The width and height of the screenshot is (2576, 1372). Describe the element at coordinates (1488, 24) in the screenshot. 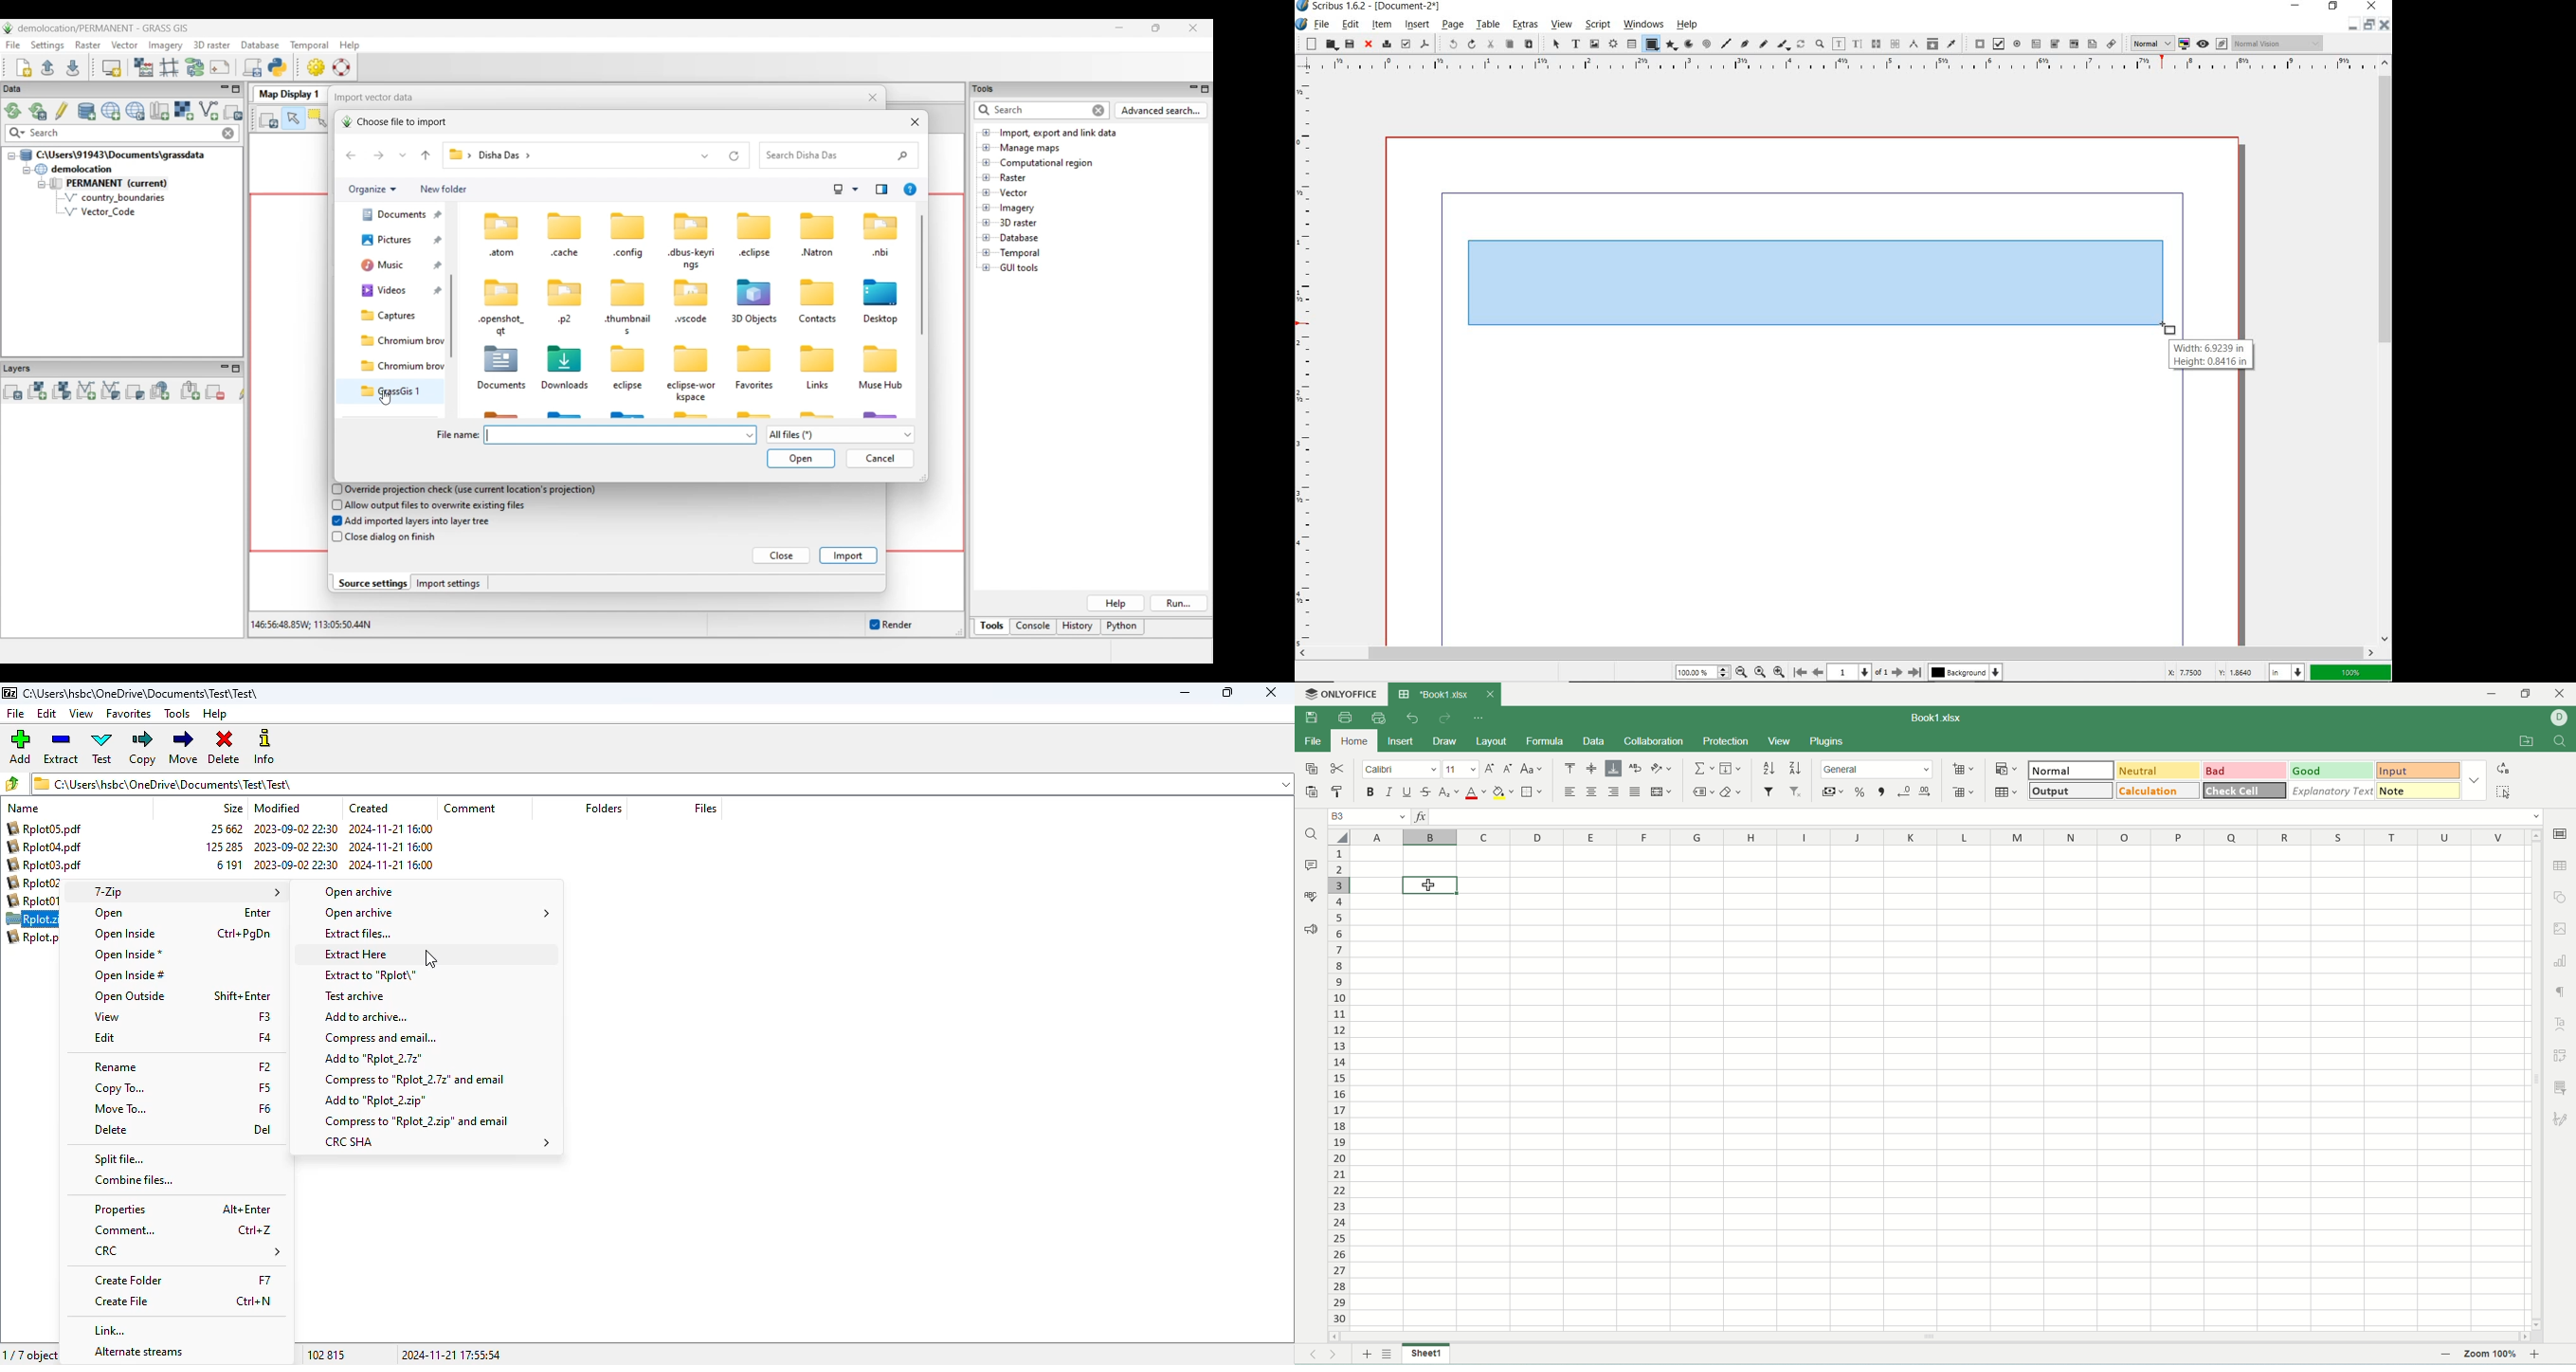

I see `table` at that location.